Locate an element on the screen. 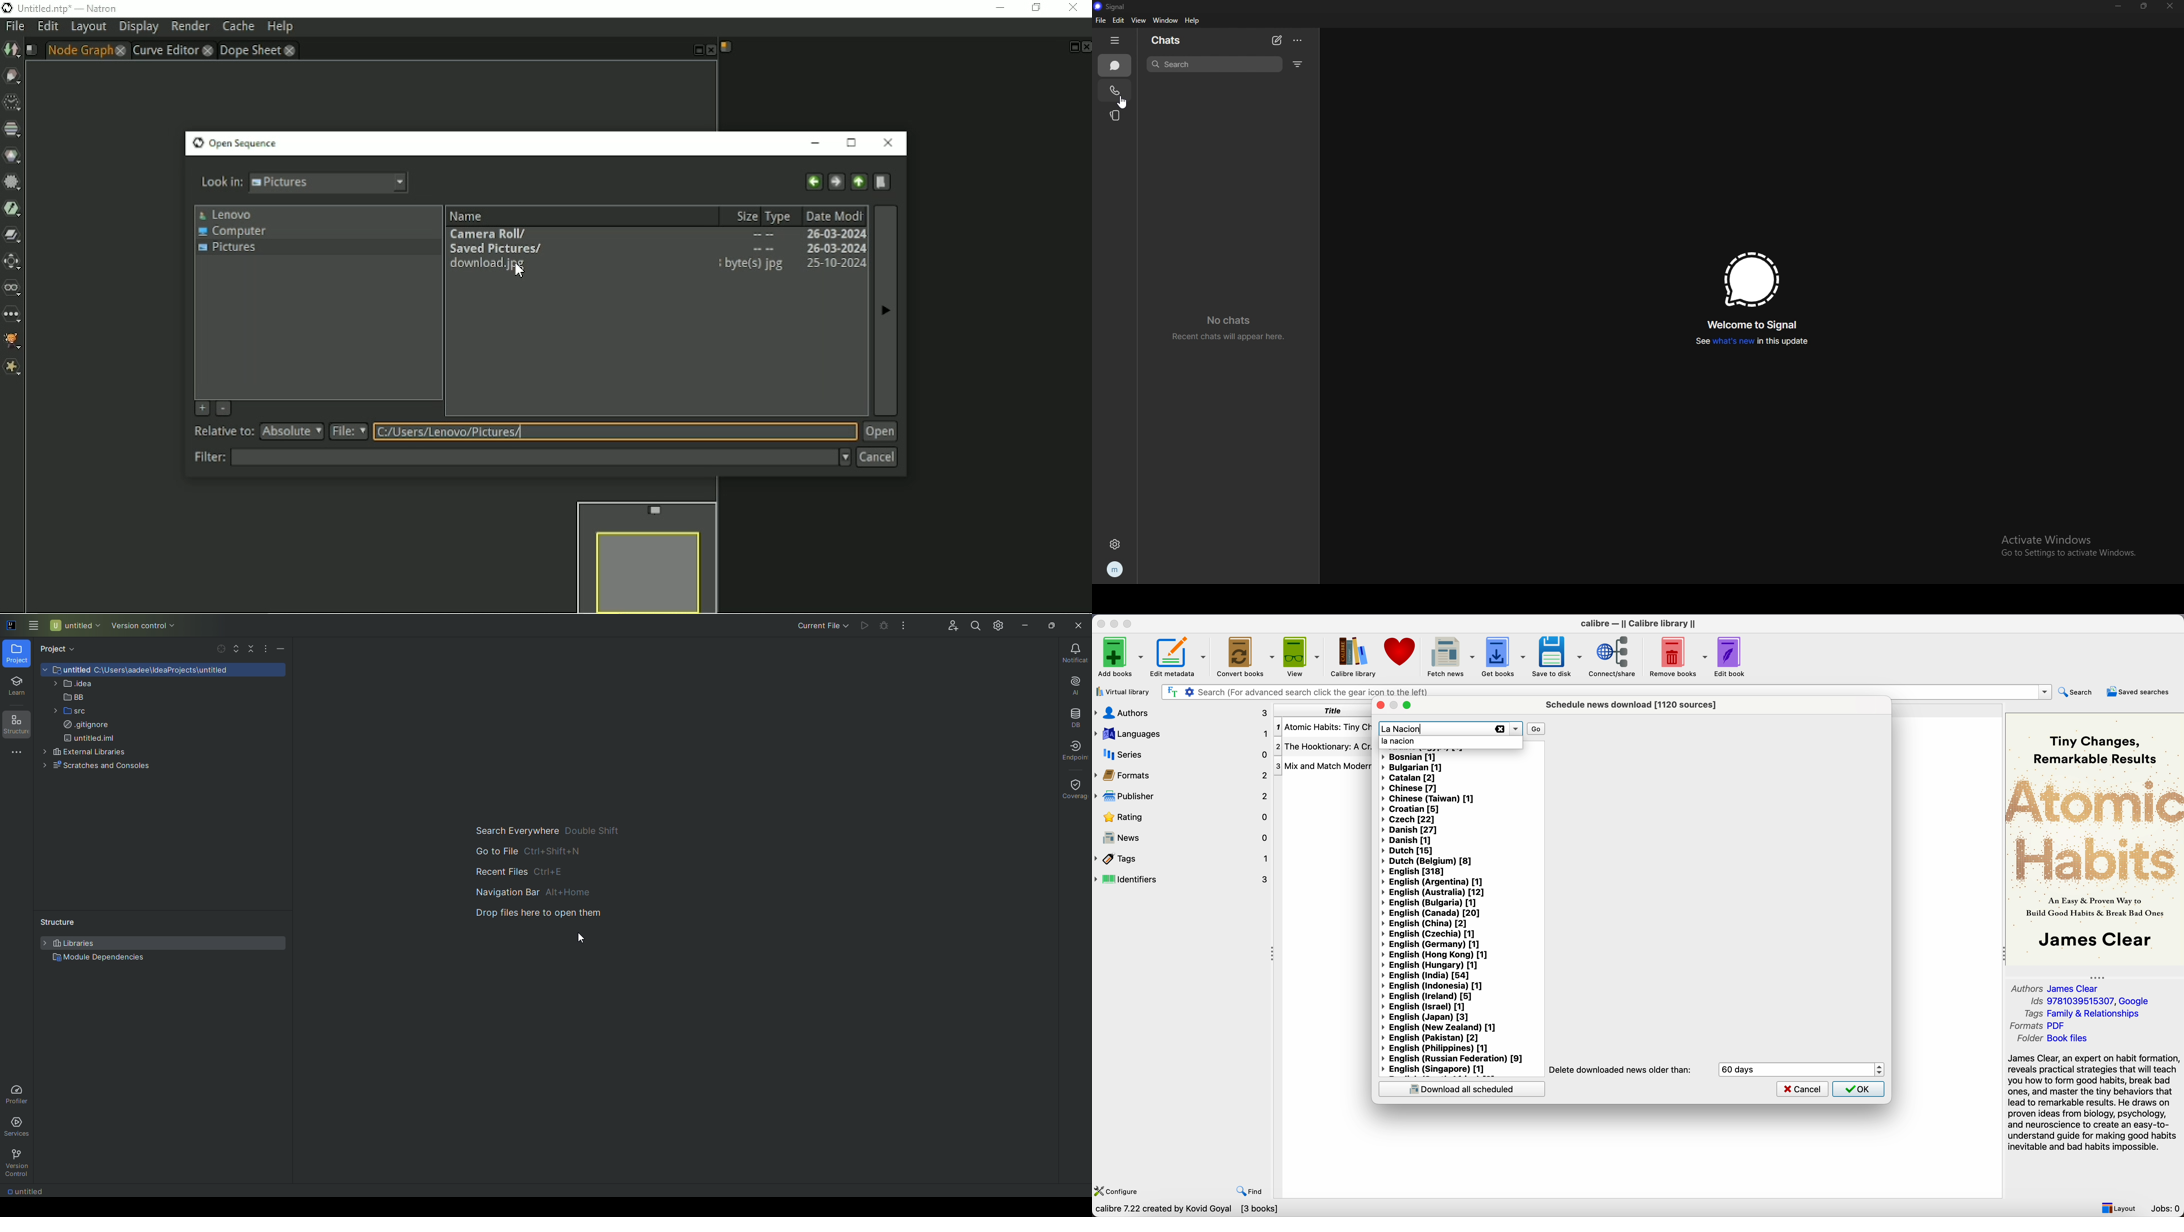 This screenshot has height=1232, width=2184. Calibre - || Calibre library || is located at coordinates (1640, 623).